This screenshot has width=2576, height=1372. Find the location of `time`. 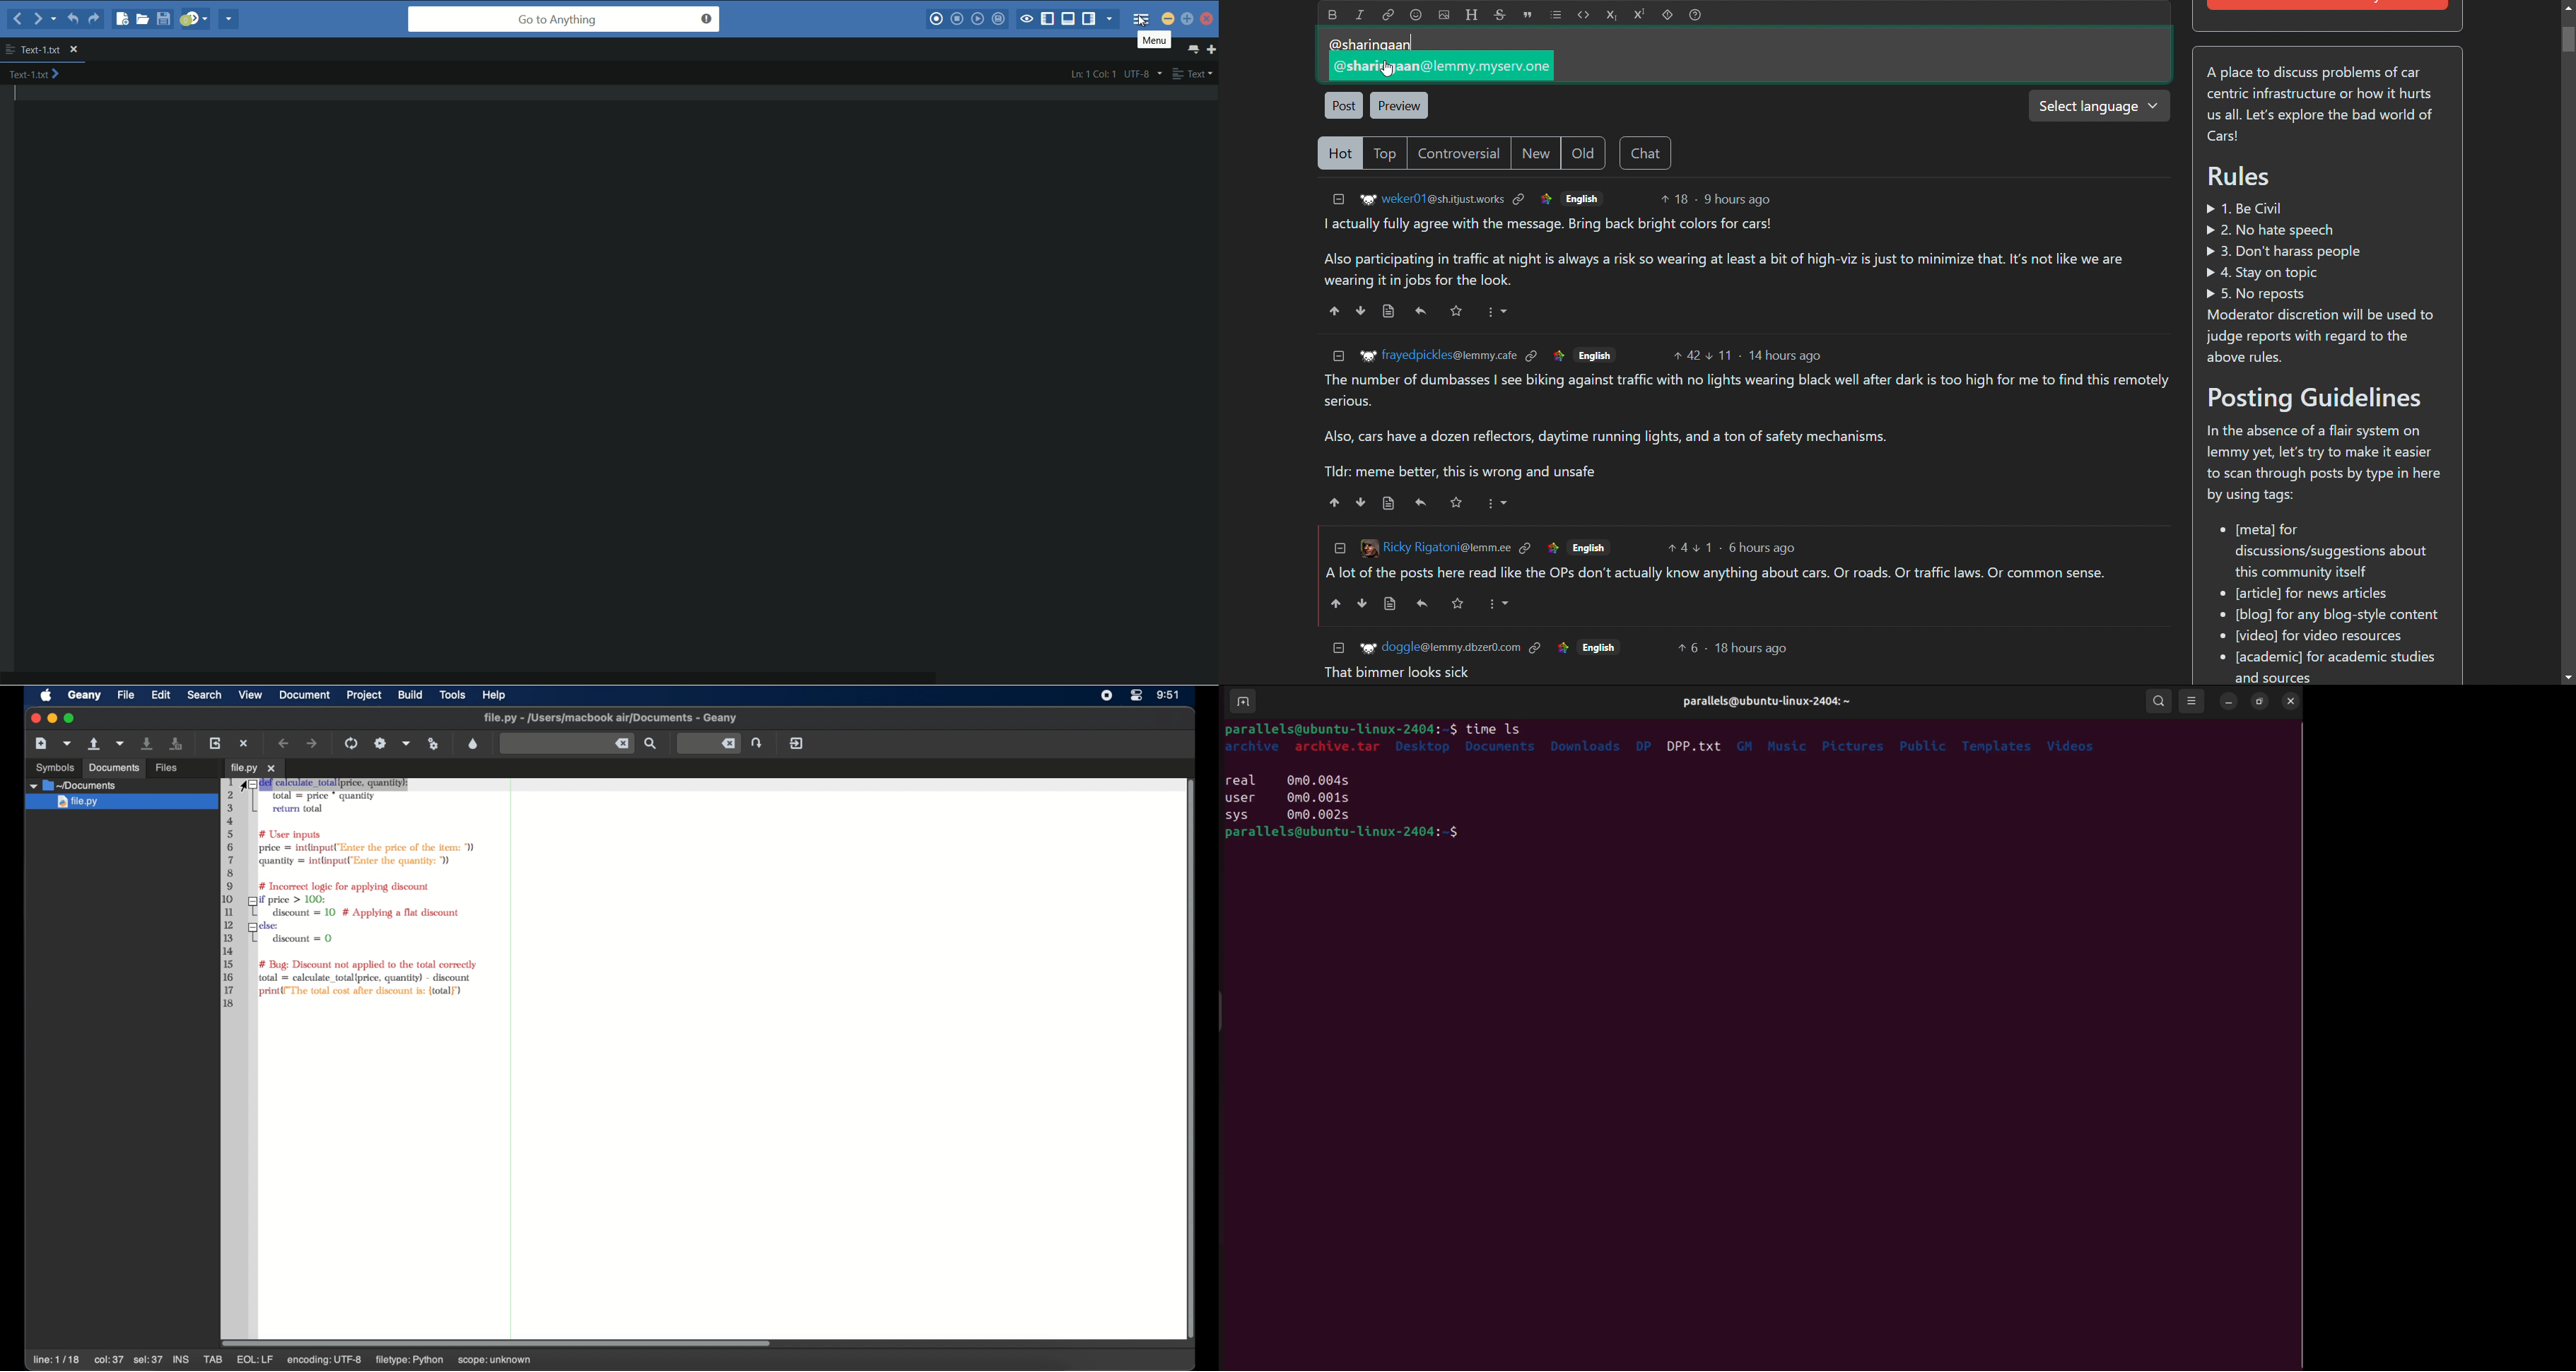

time is located at coordinates (1169, 695).